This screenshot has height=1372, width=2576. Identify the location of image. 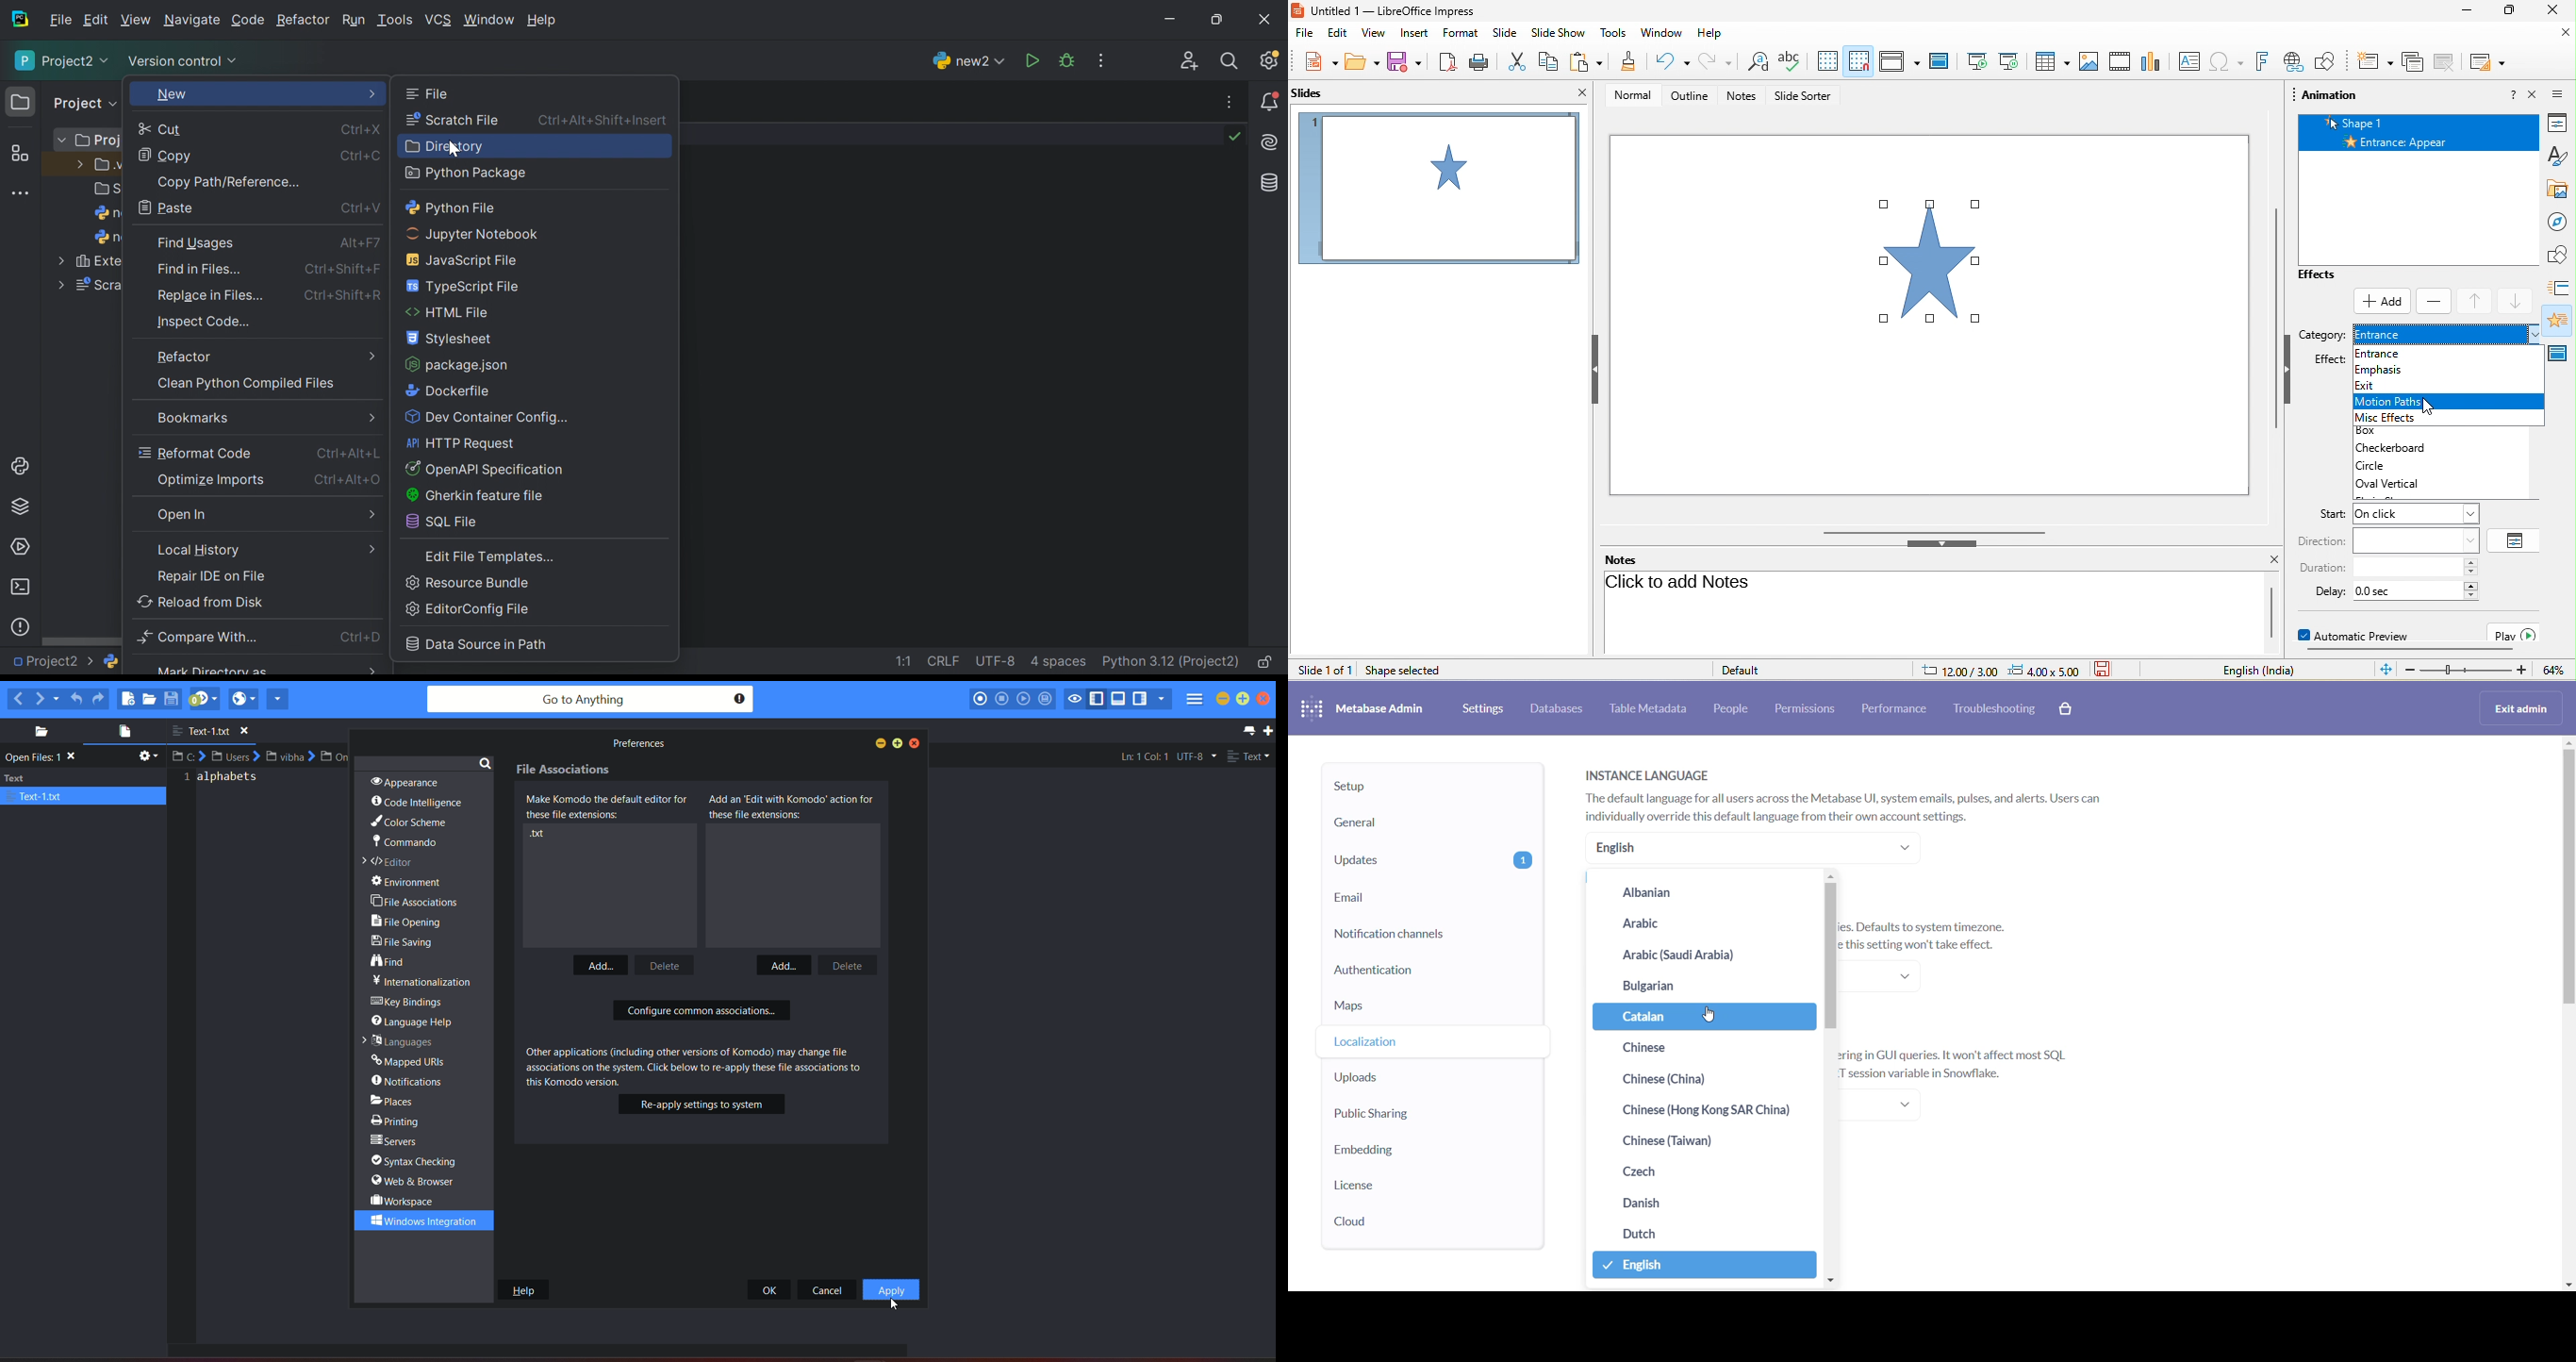
(2087, 61).